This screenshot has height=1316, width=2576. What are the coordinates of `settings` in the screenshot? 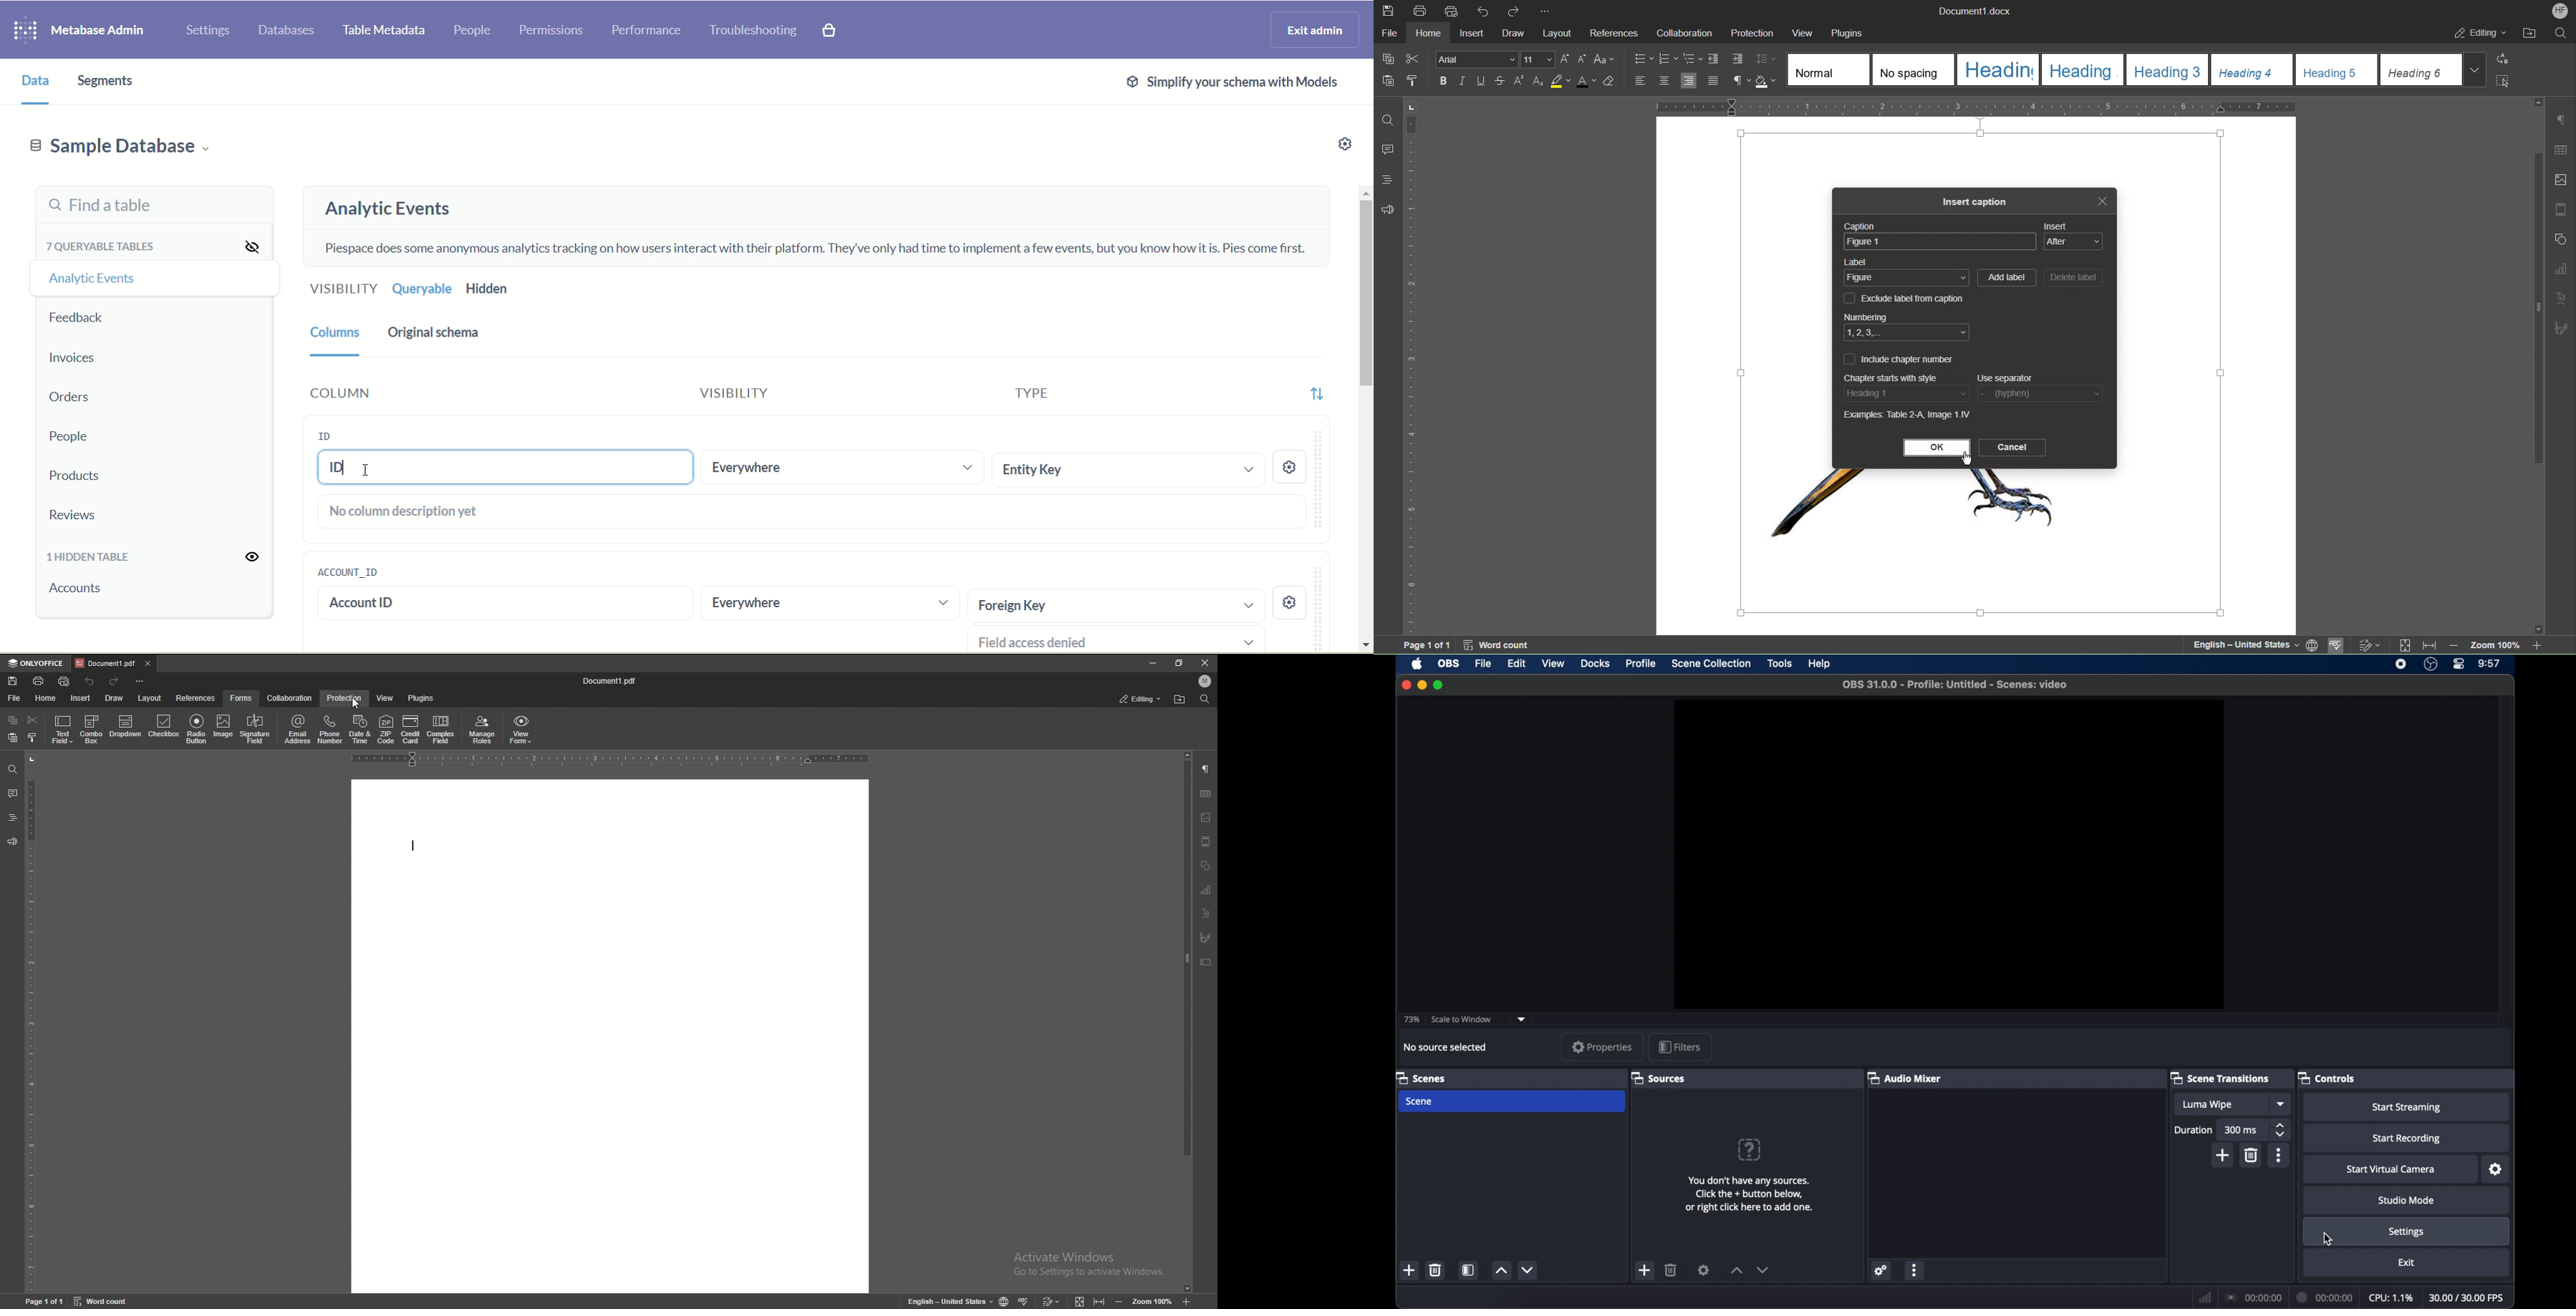 It's located at (2407, 1231).